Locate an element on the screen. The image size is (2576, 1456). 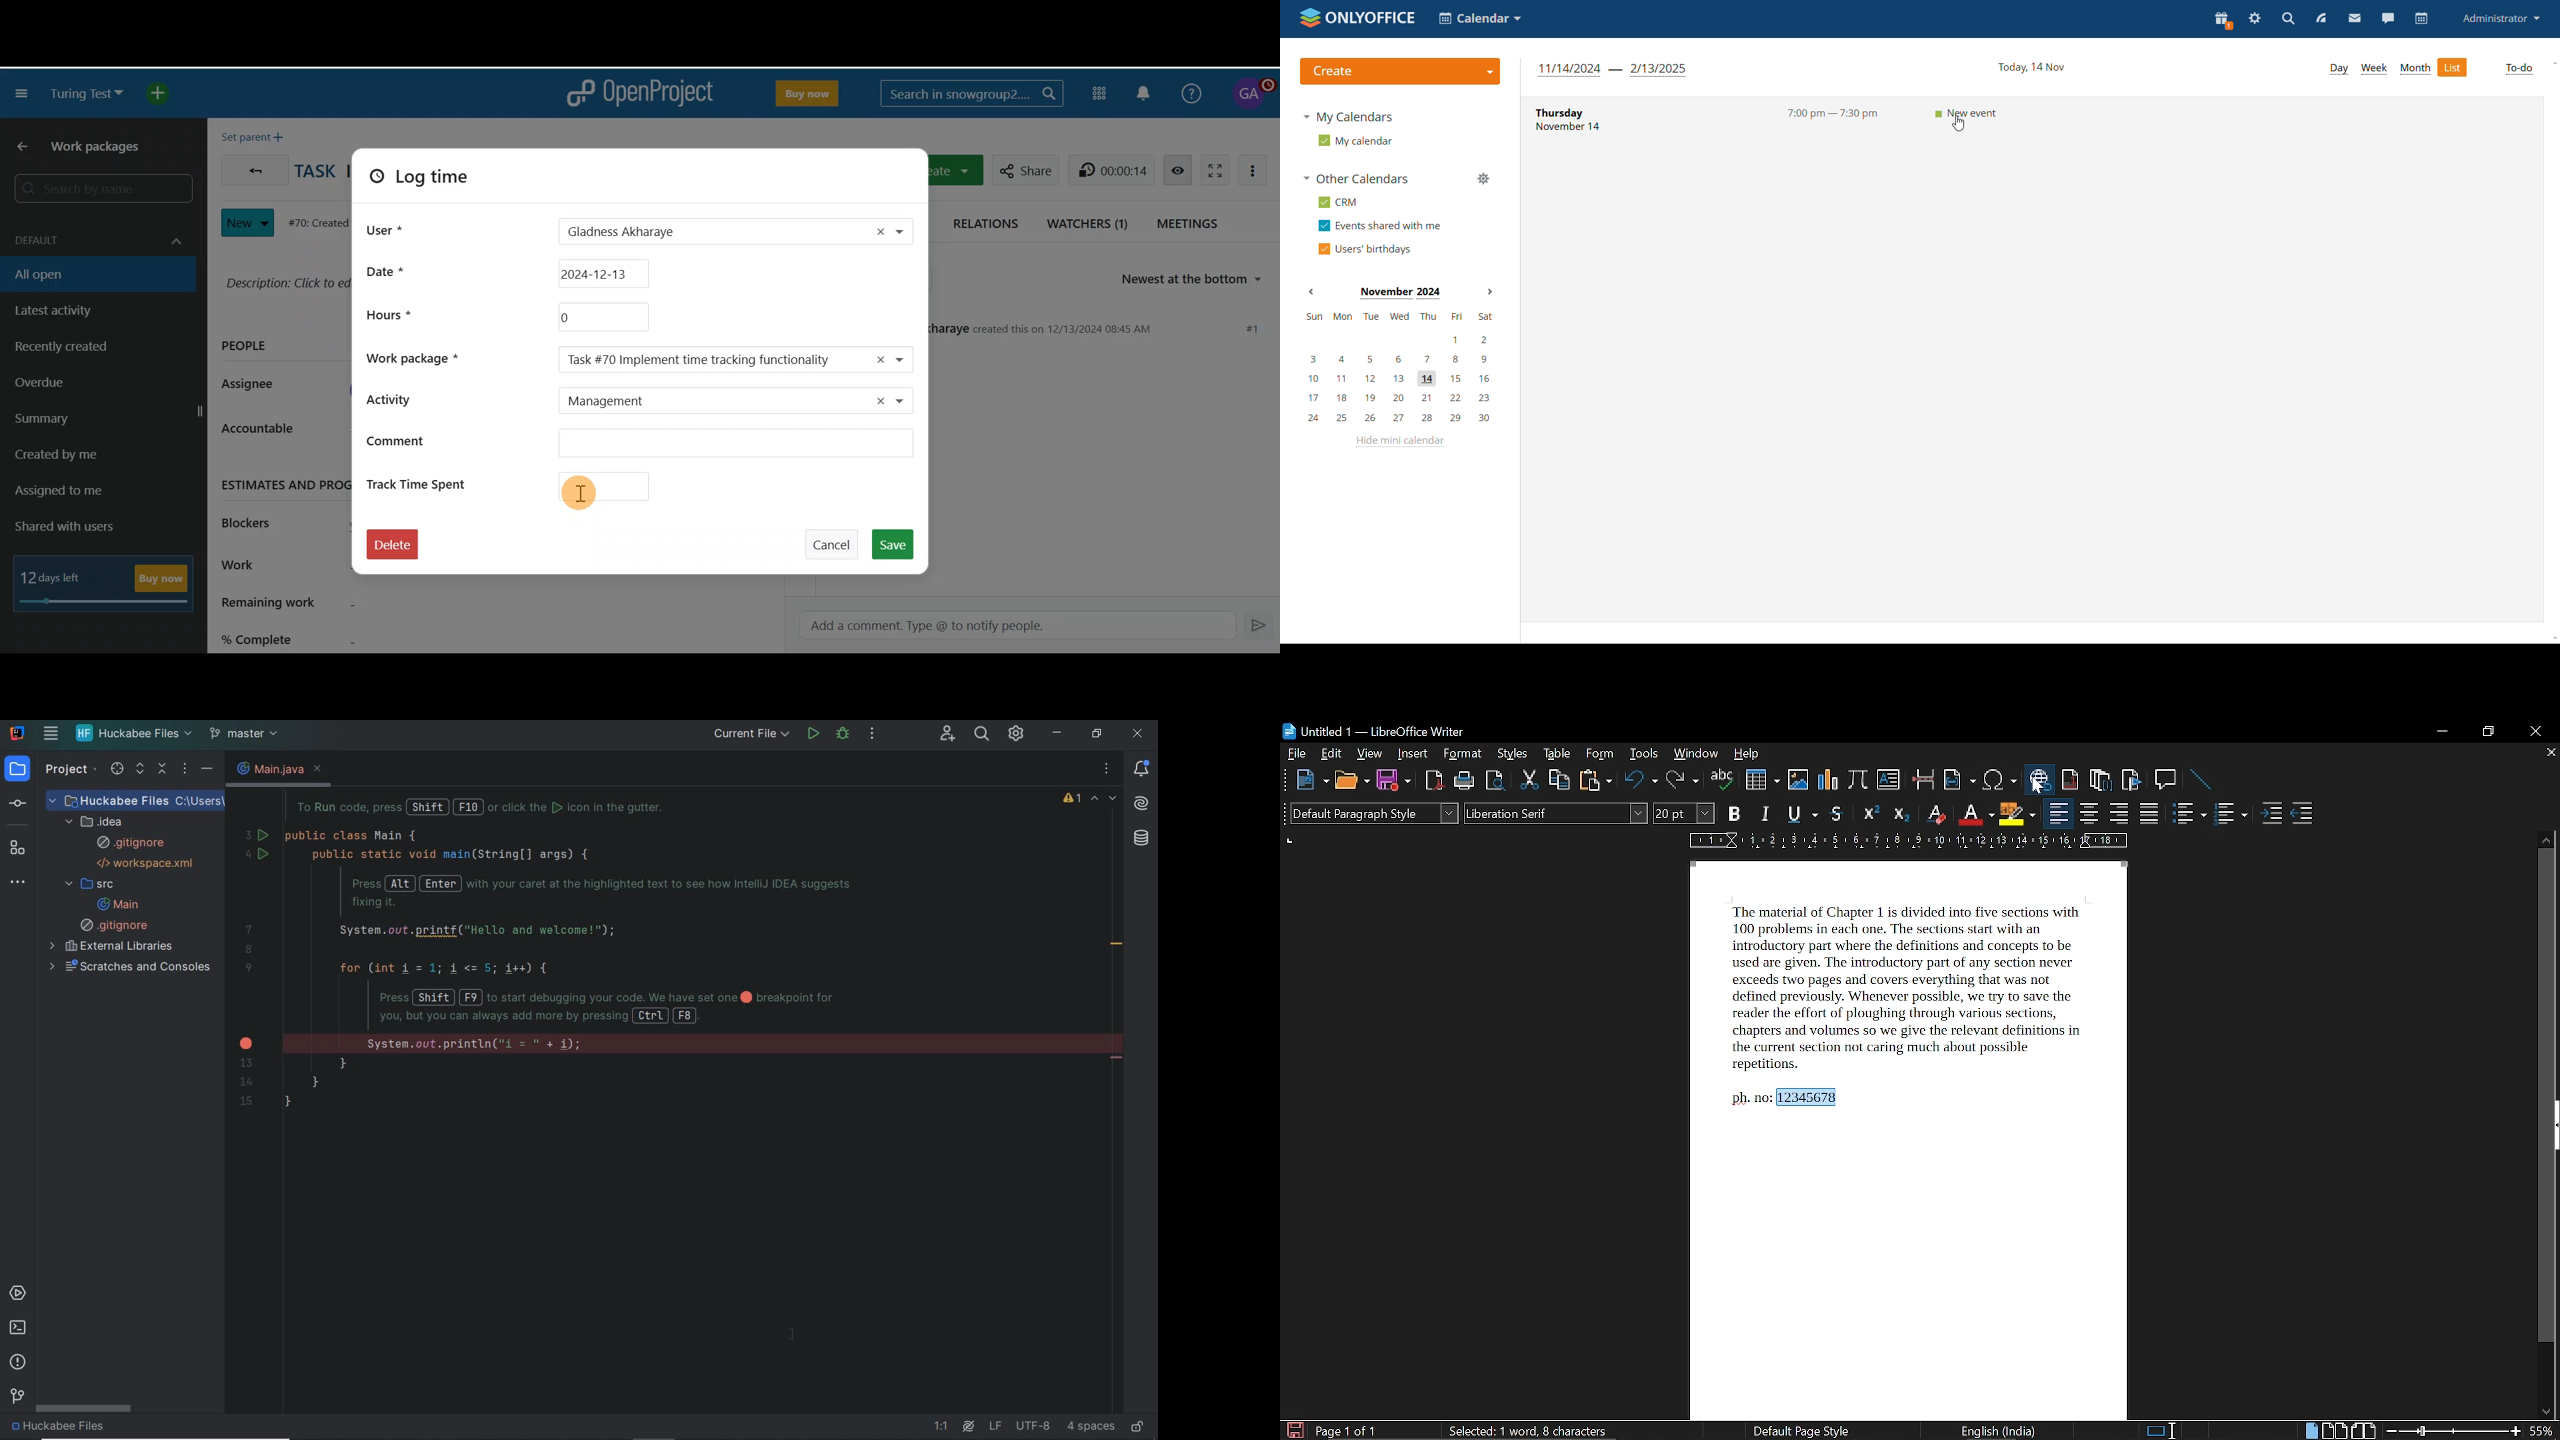
present is located at coordinates (2222, 20).